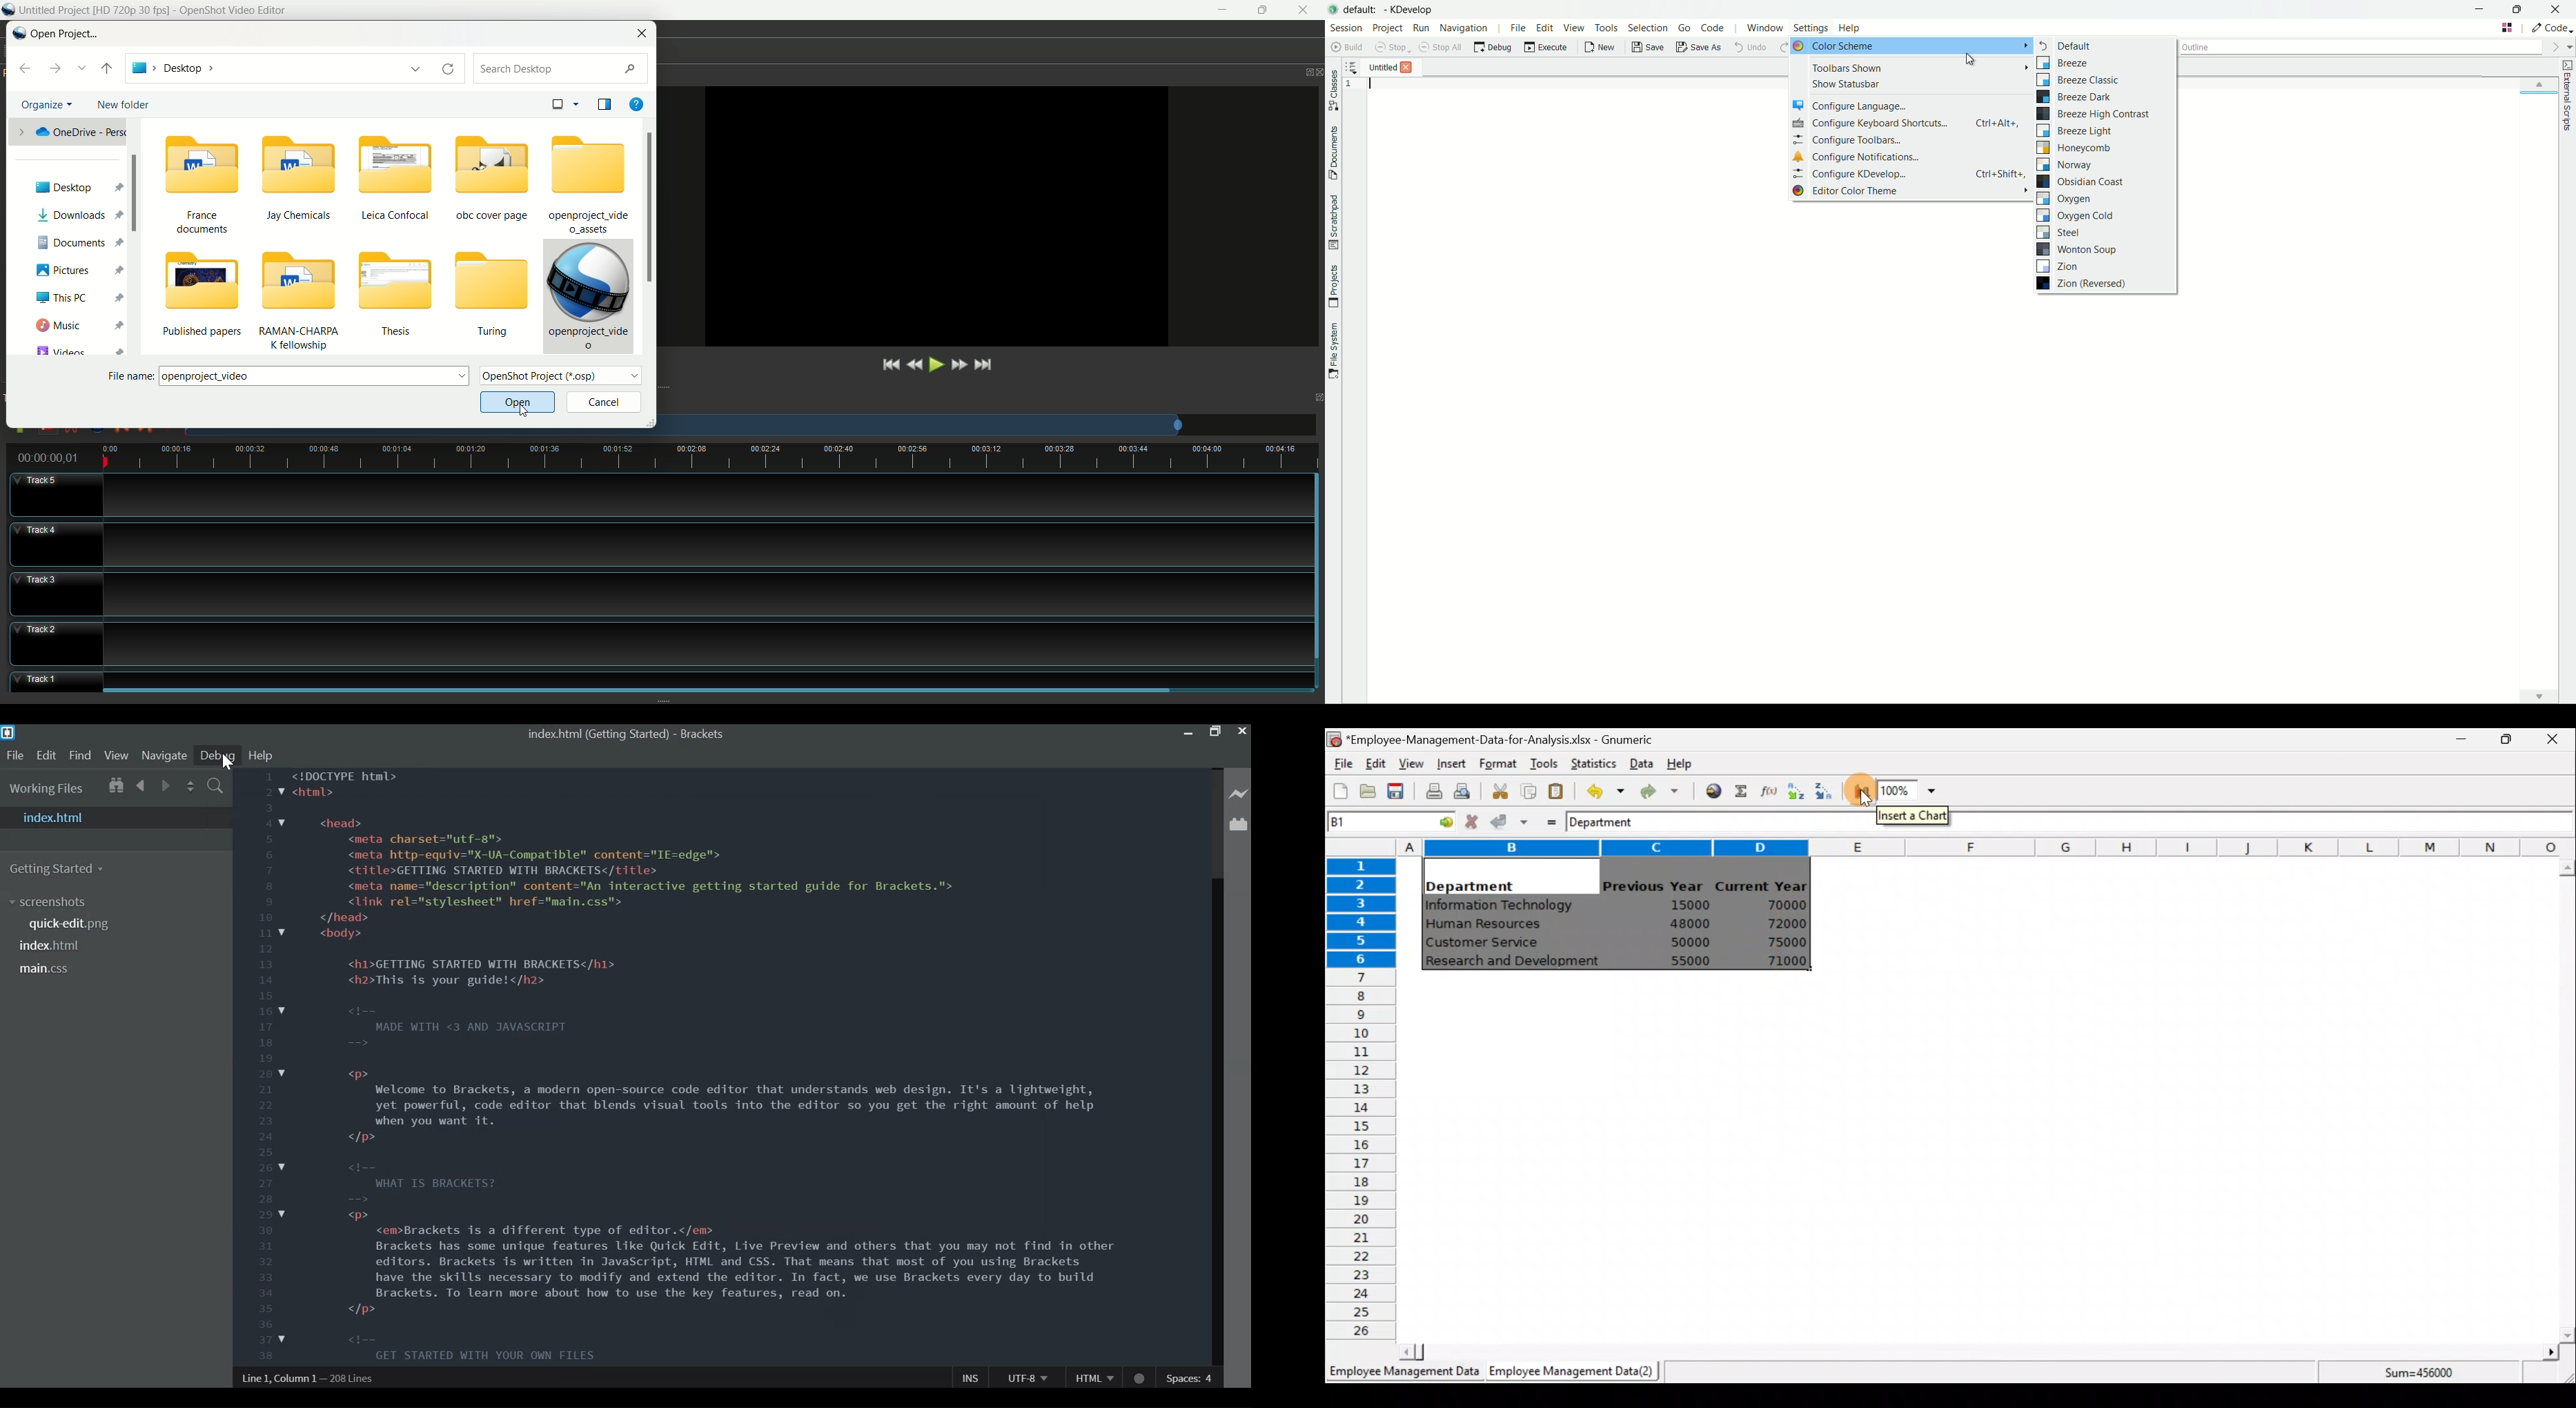 The image size is (2576, 1428). Describe the element at coordinates (225, 762) in the screenshot. I see `Cursor` at that location.